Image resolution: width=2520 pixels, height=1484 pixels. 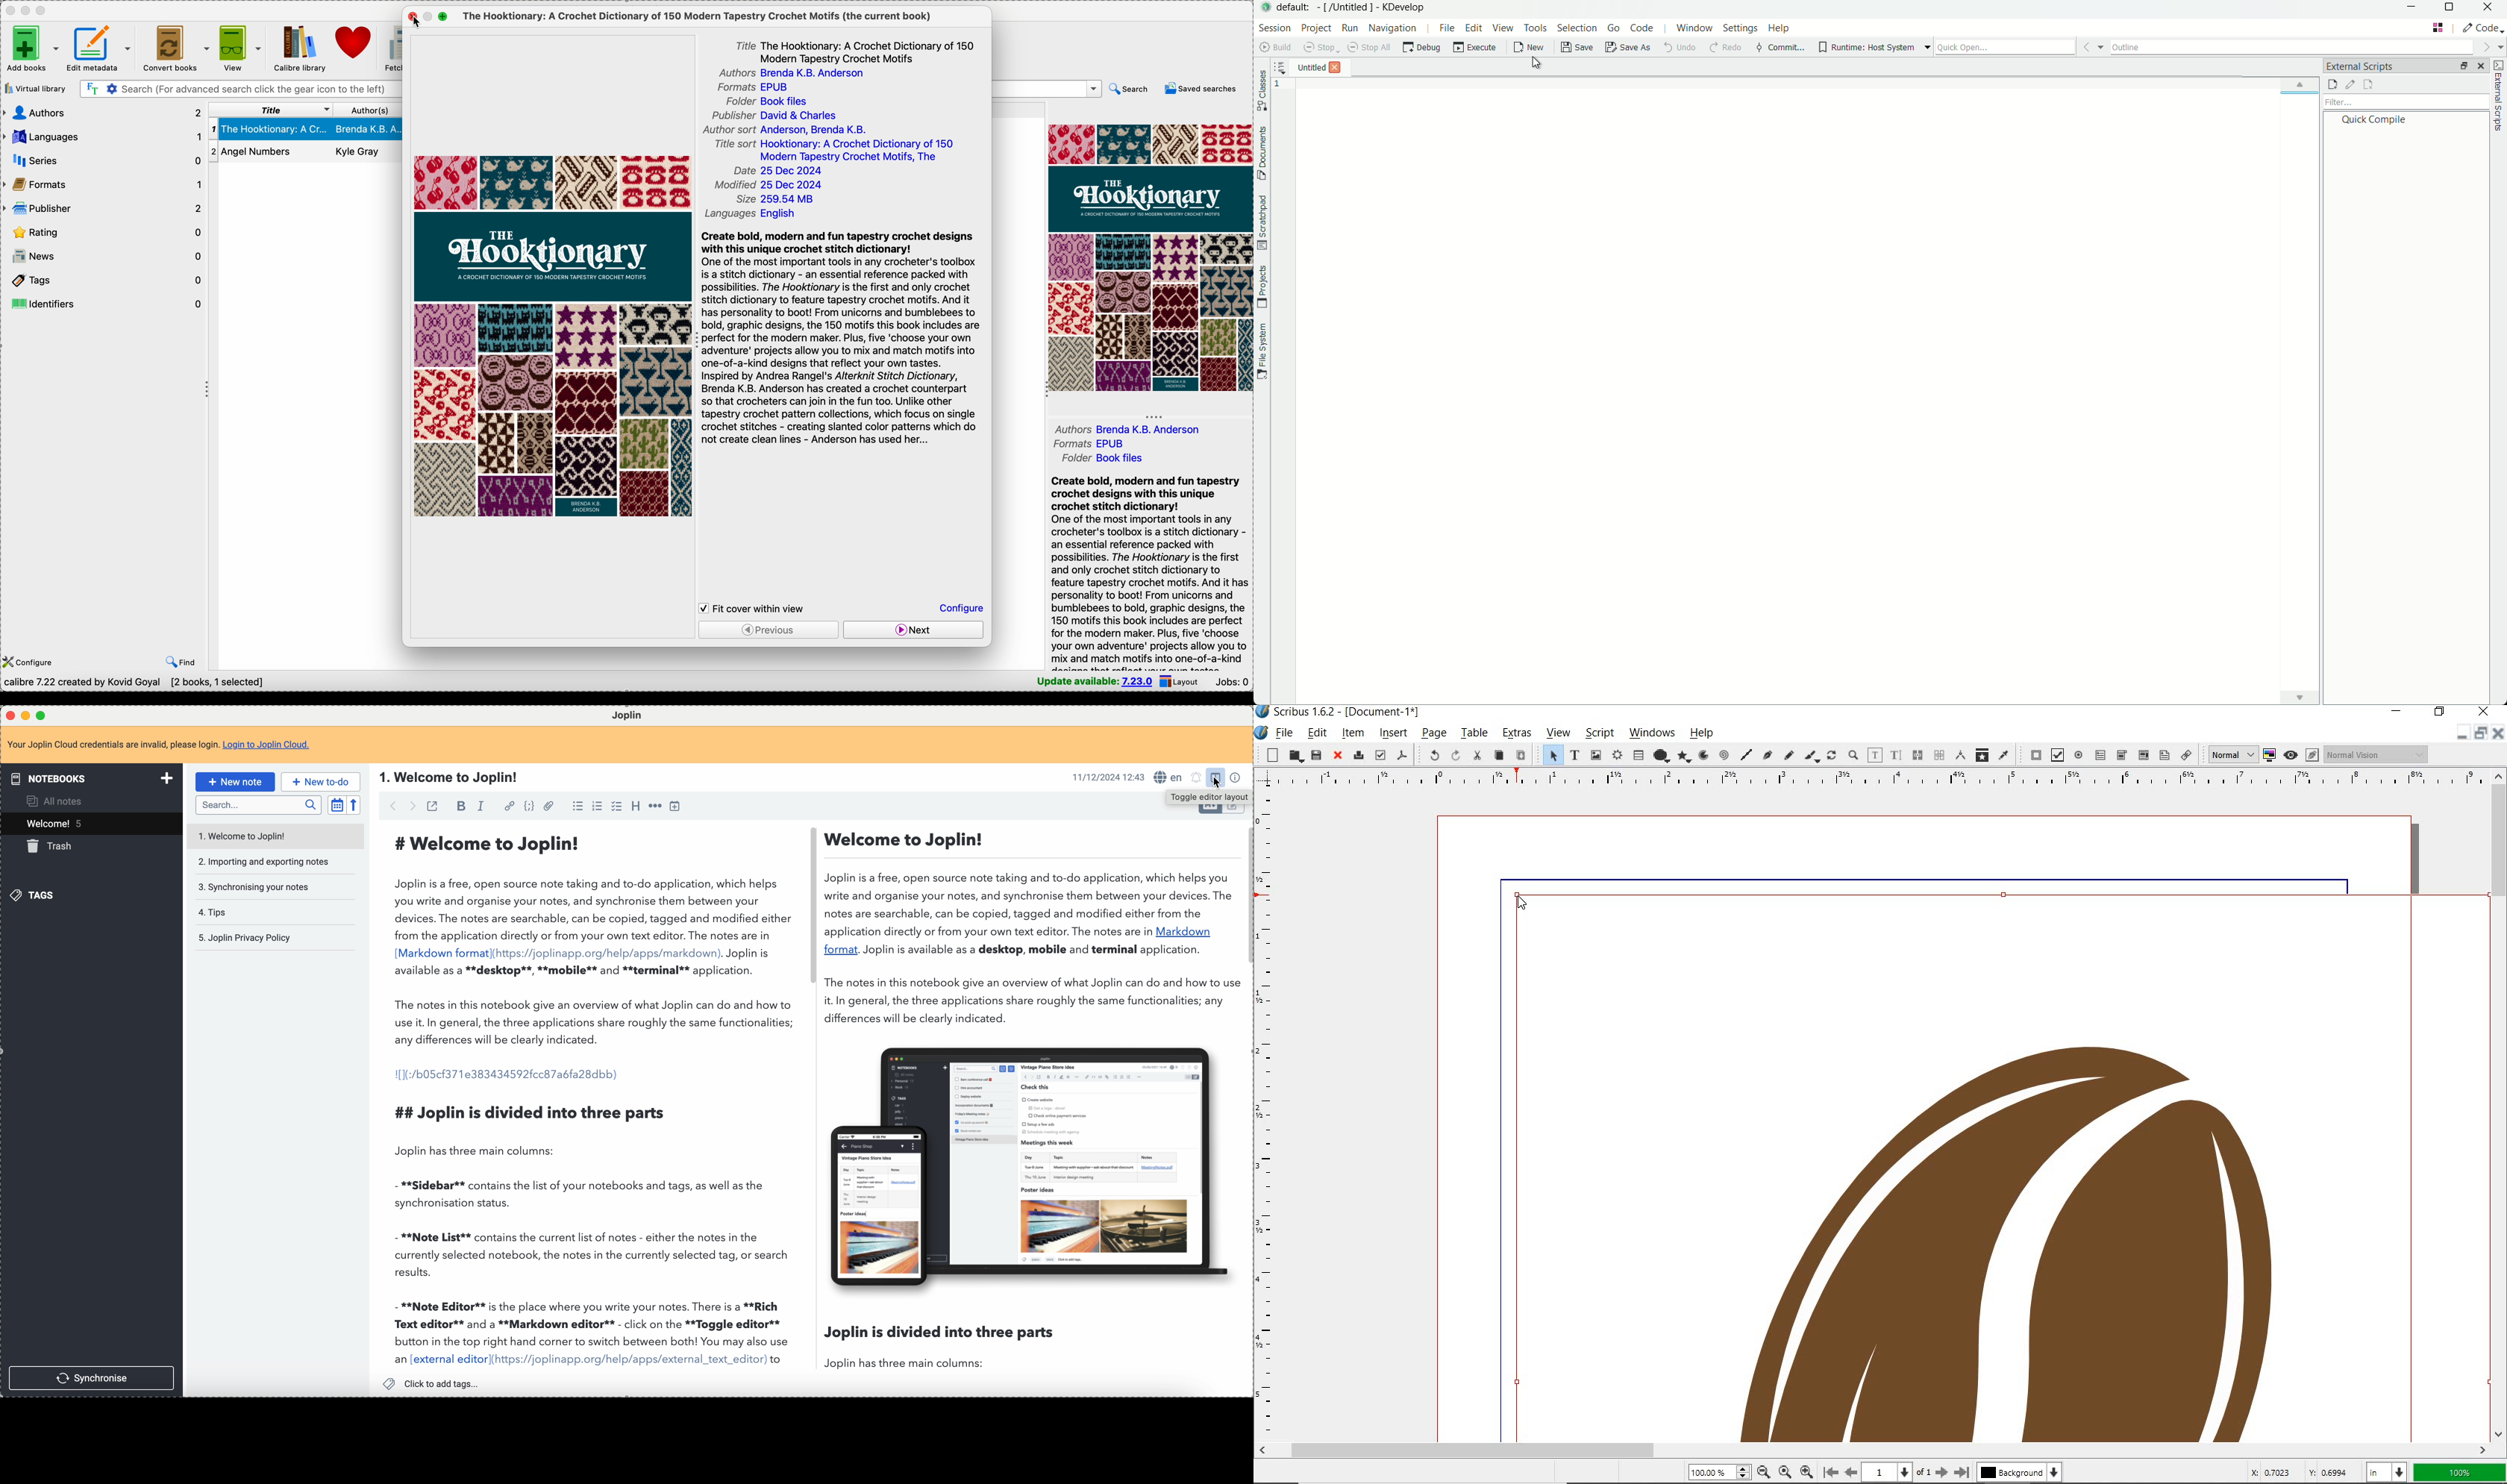 What do you see at coordinates (1479, 756) in the screenshot?
I see `cut` at bounding box center [1479, 756].